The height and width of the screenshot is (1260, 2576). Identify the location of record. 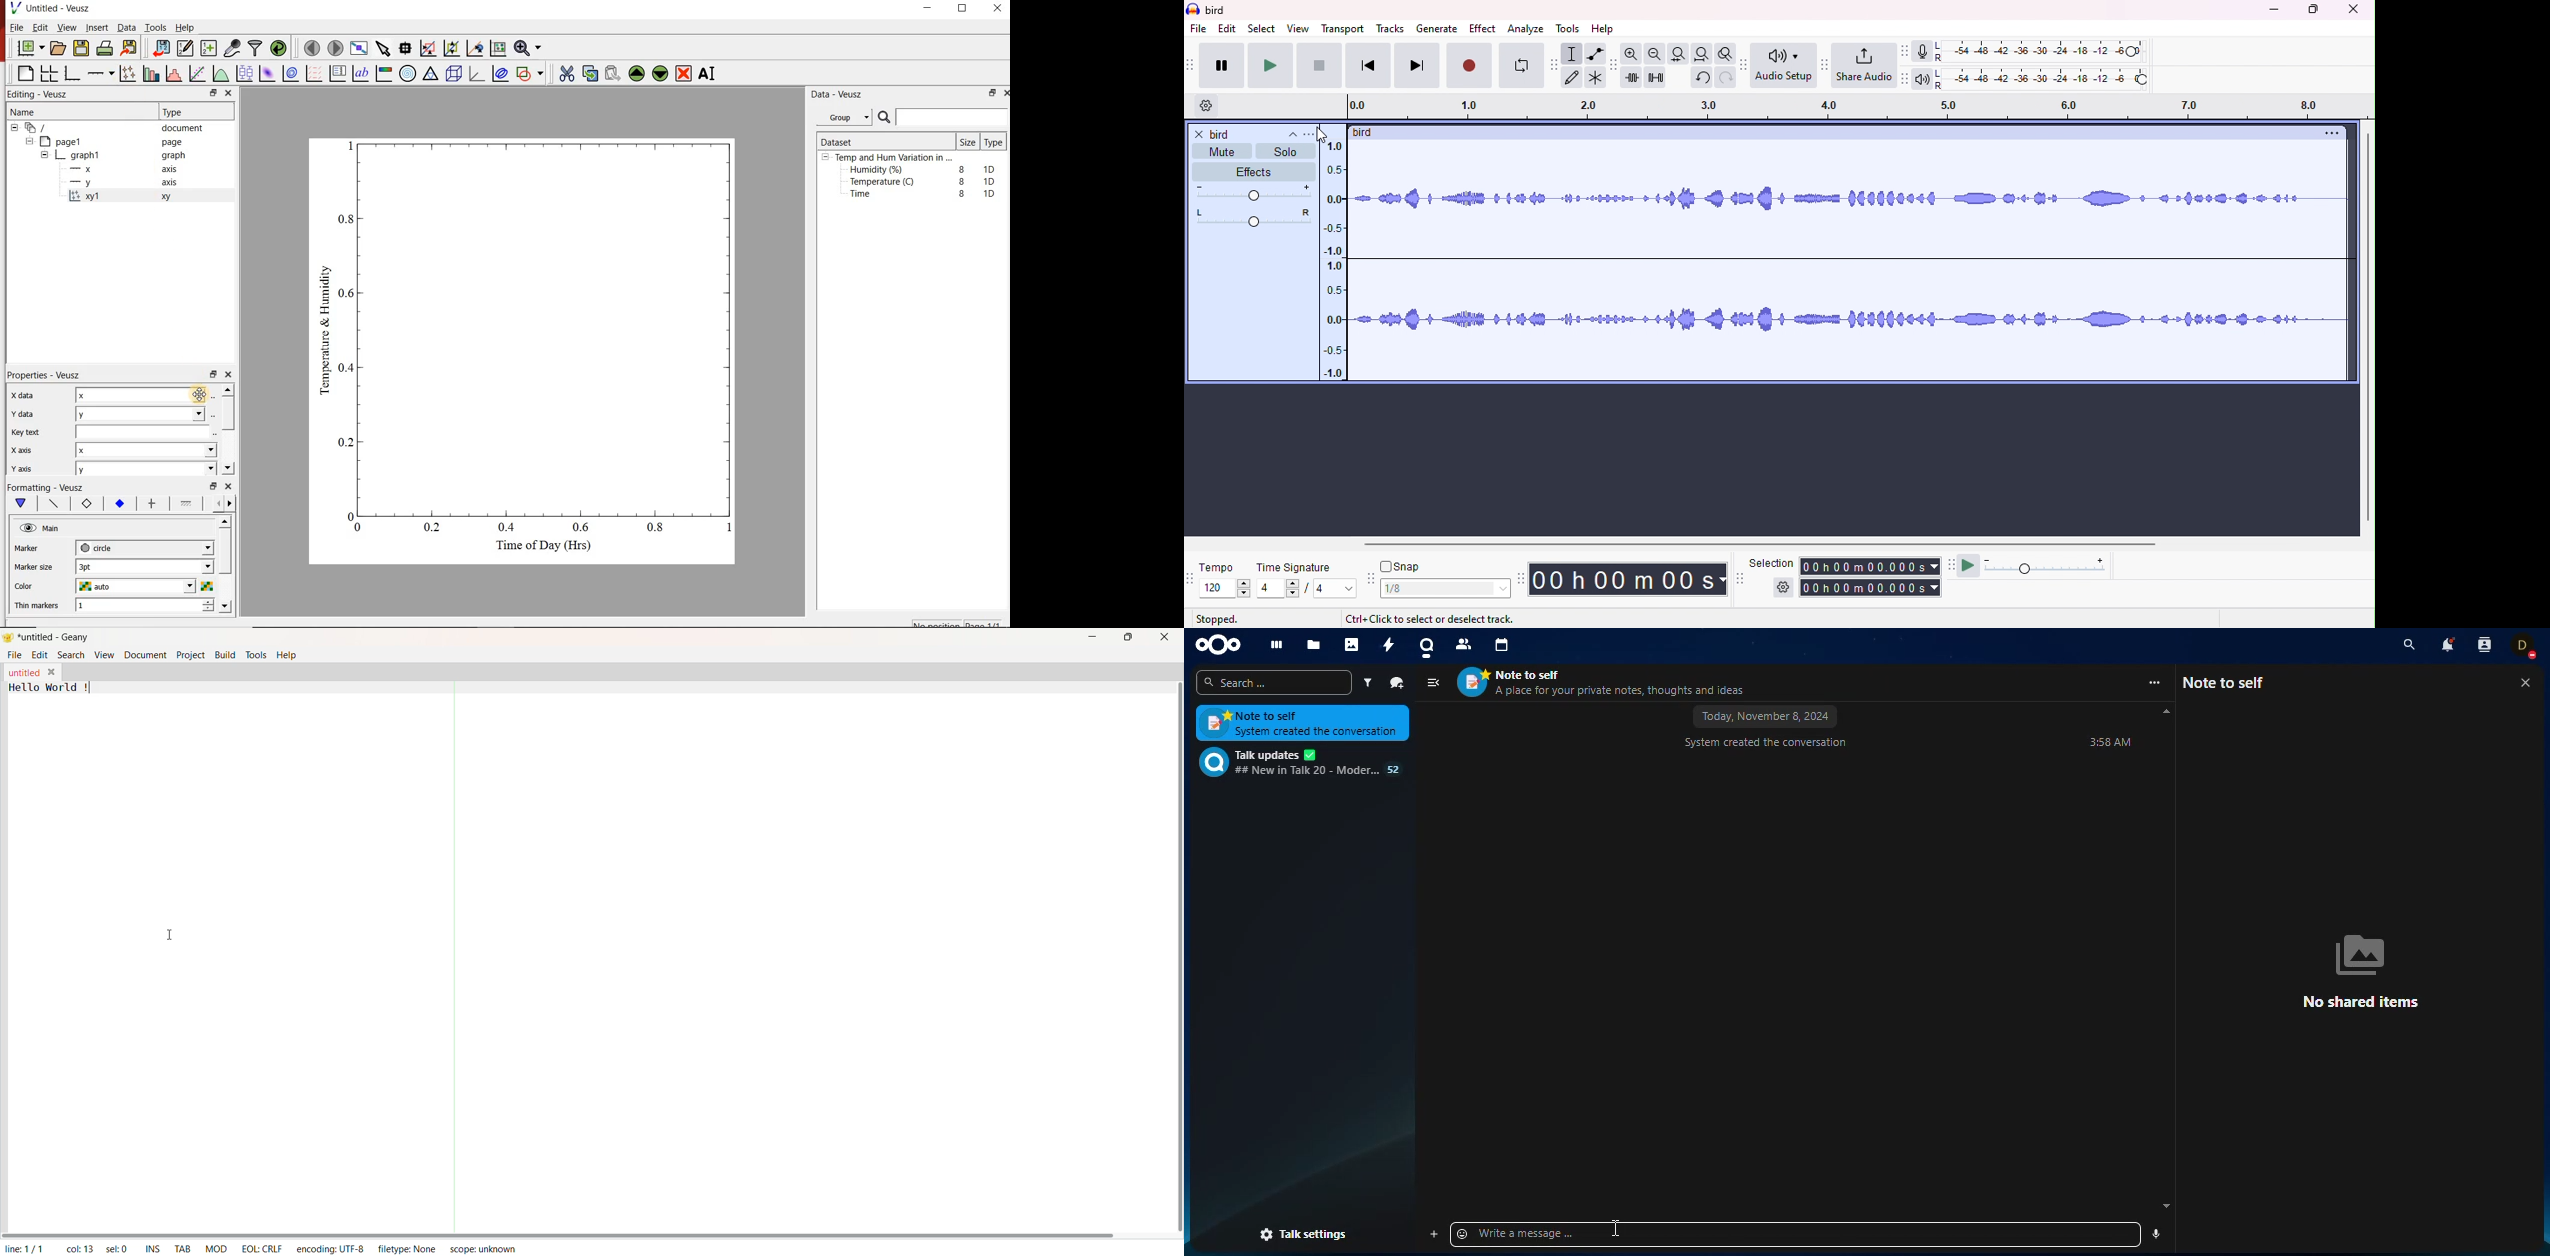
(2157, 1233).